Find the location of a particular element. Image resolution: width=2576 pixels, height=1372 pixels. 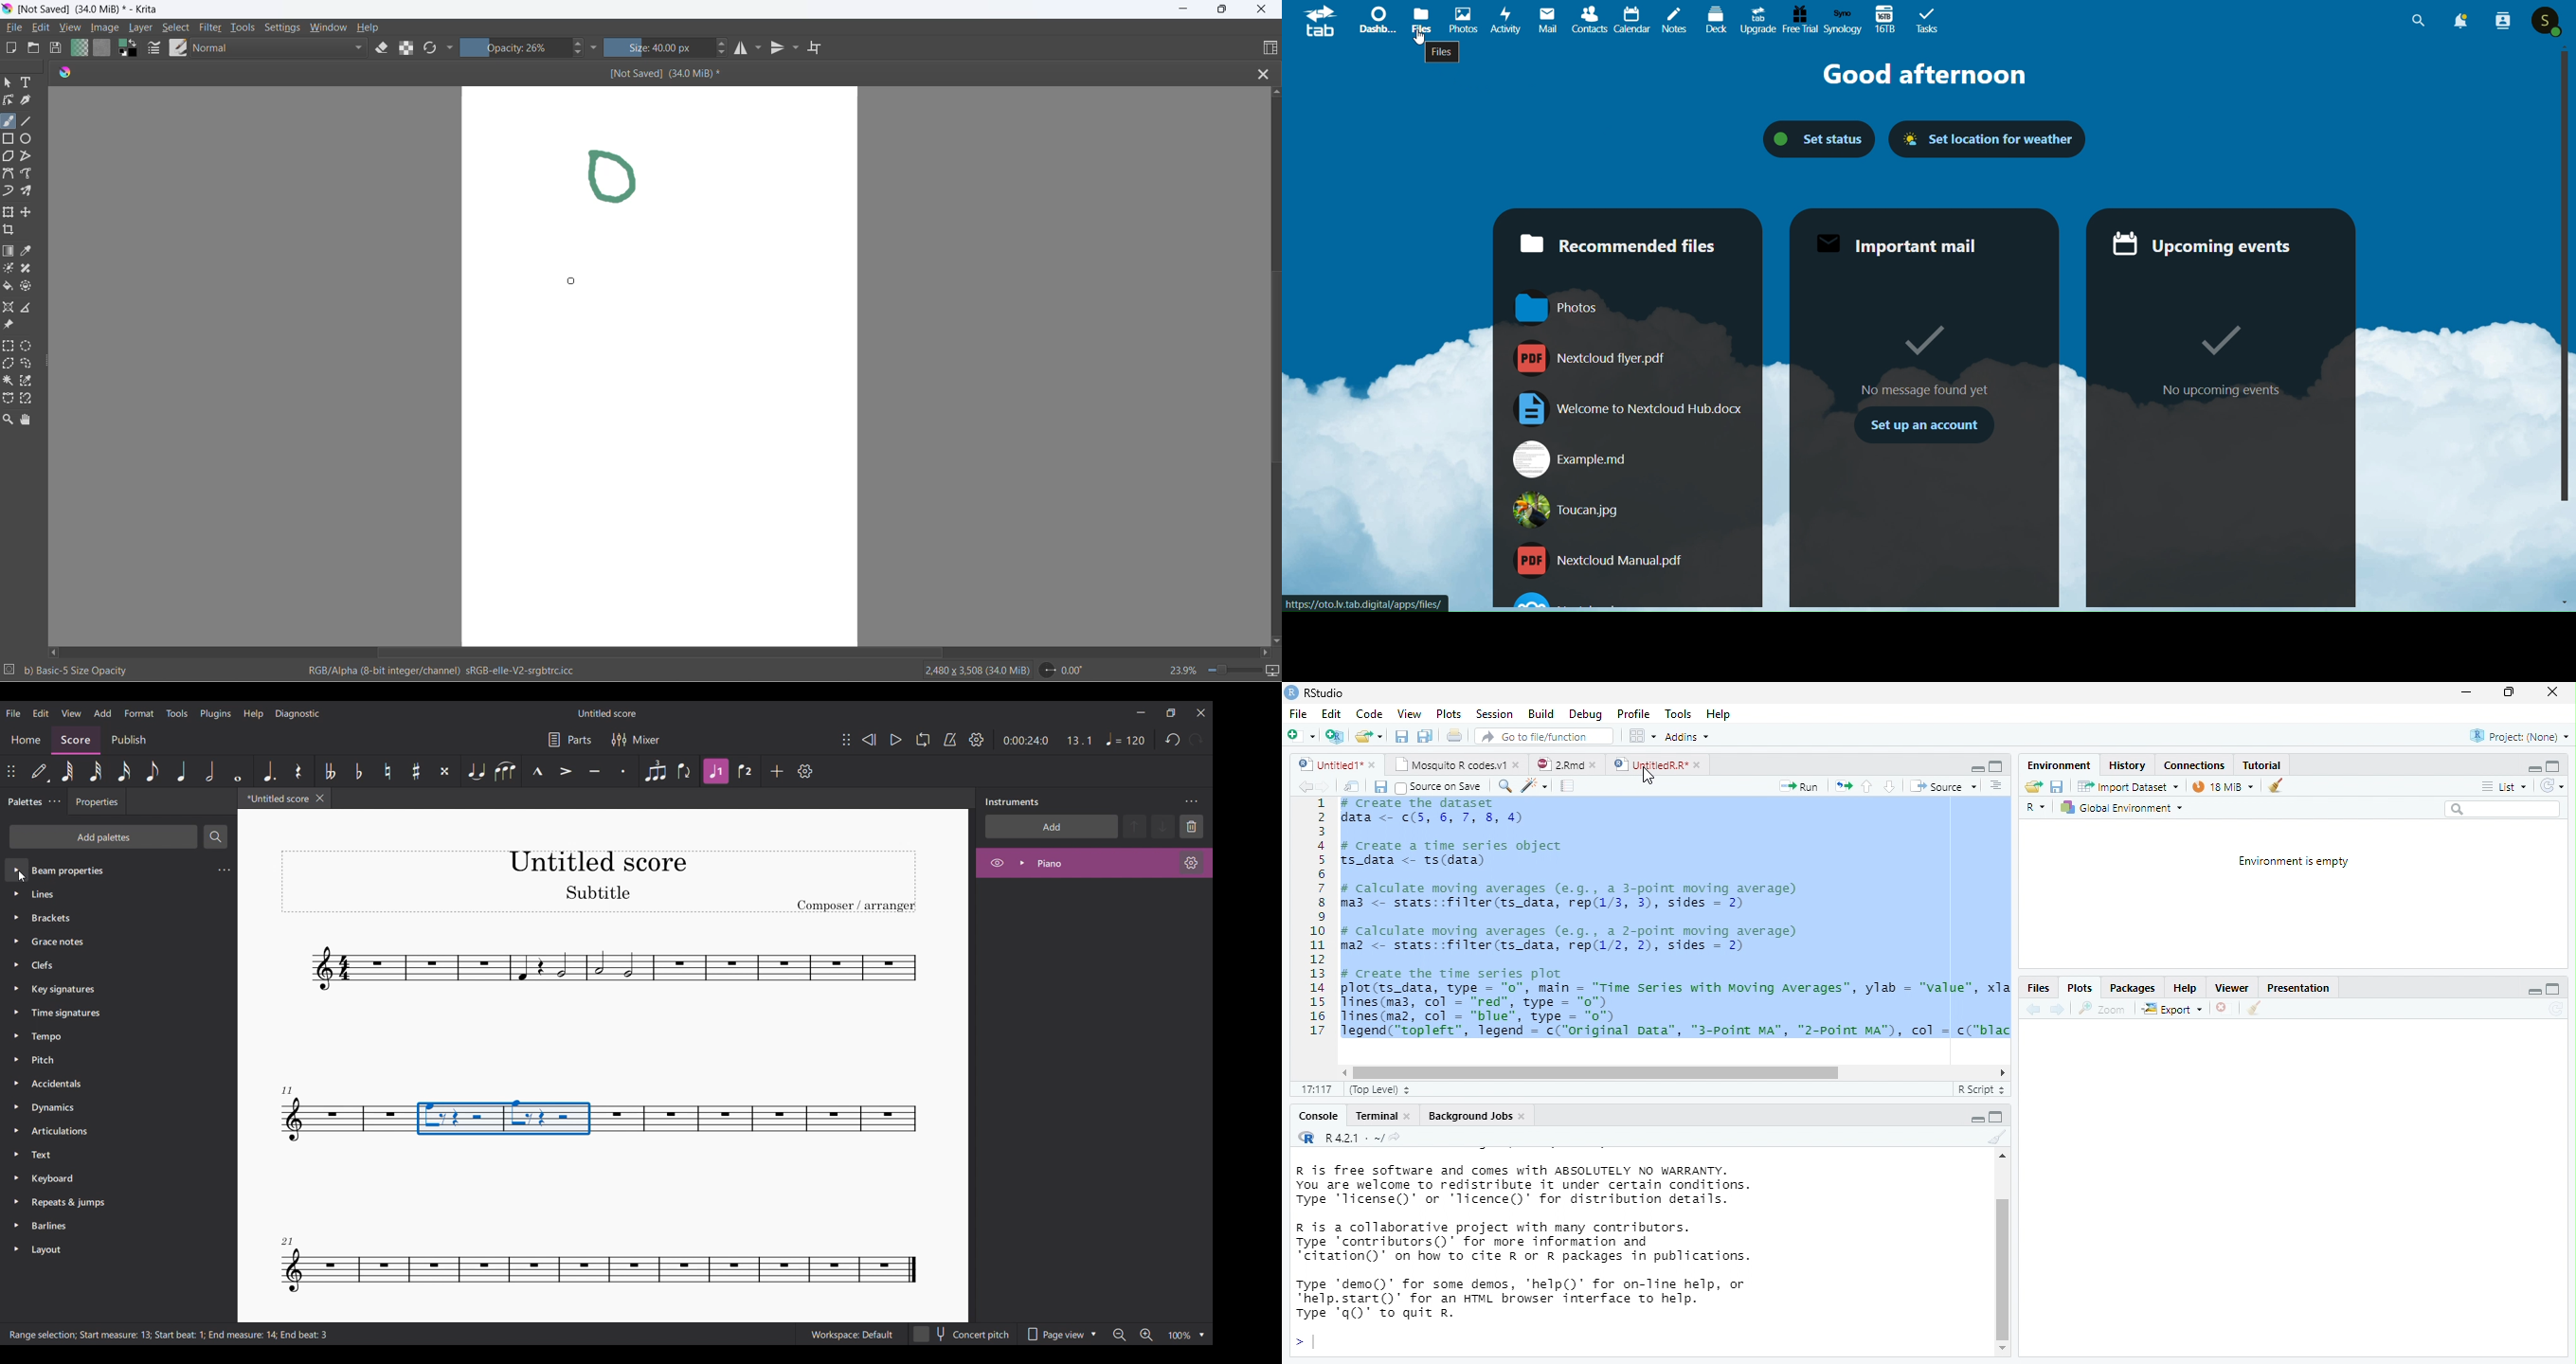

Expand is located at coordinates (1022, 863).